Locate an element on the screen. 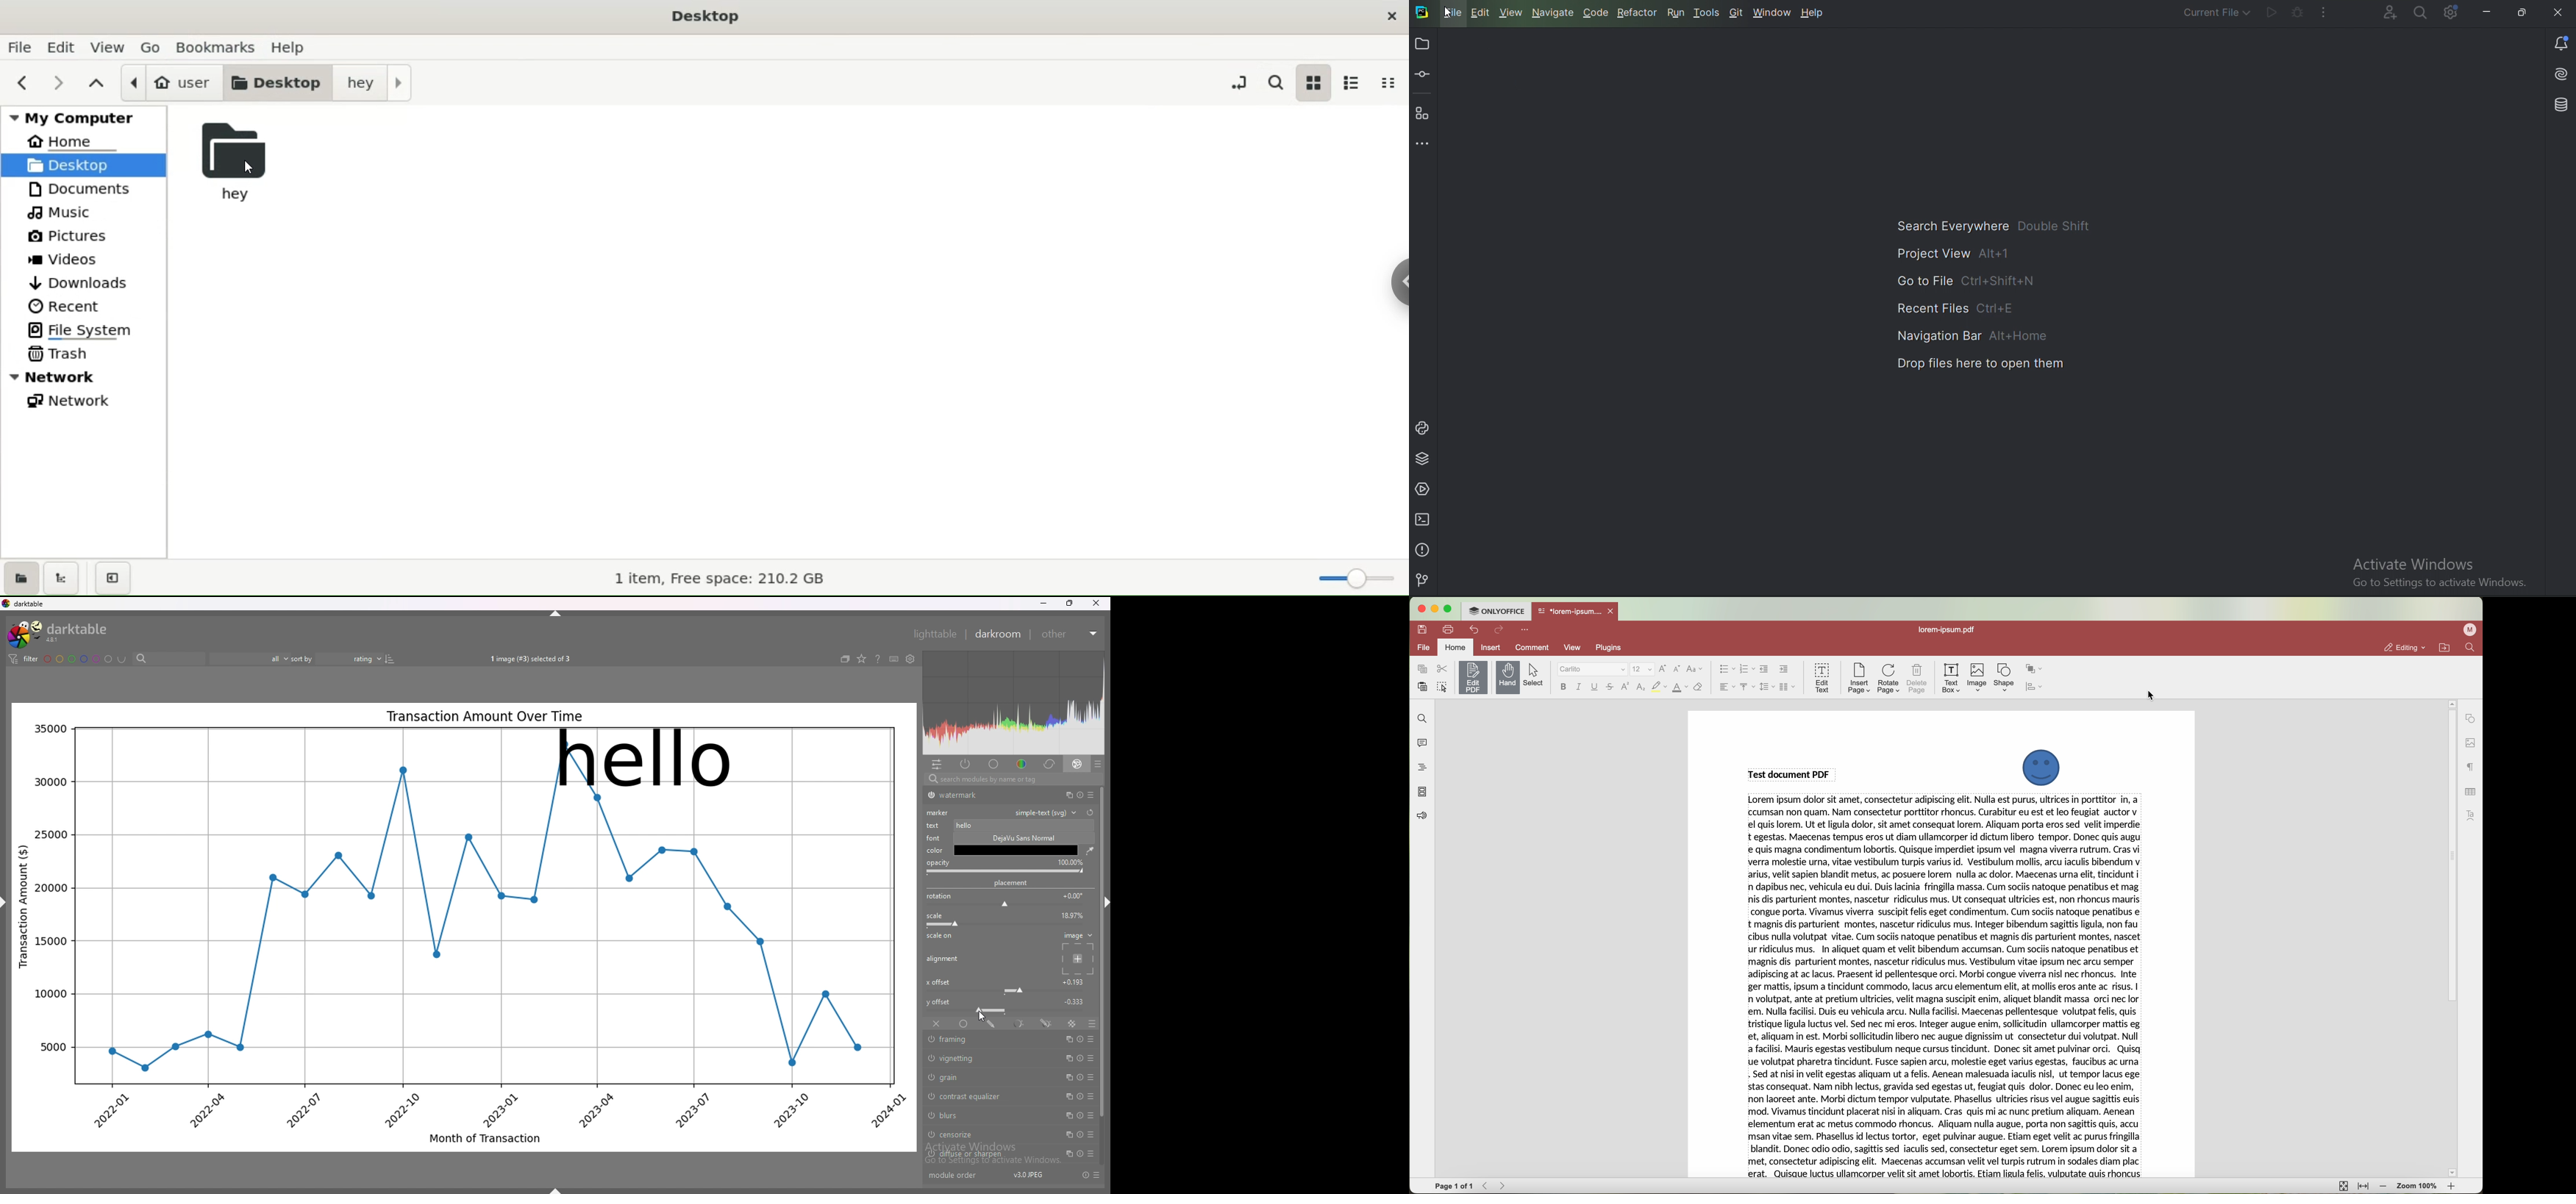 This screenshot has width=2576, height=1204. darkroom is located at coordinates (999, 634).